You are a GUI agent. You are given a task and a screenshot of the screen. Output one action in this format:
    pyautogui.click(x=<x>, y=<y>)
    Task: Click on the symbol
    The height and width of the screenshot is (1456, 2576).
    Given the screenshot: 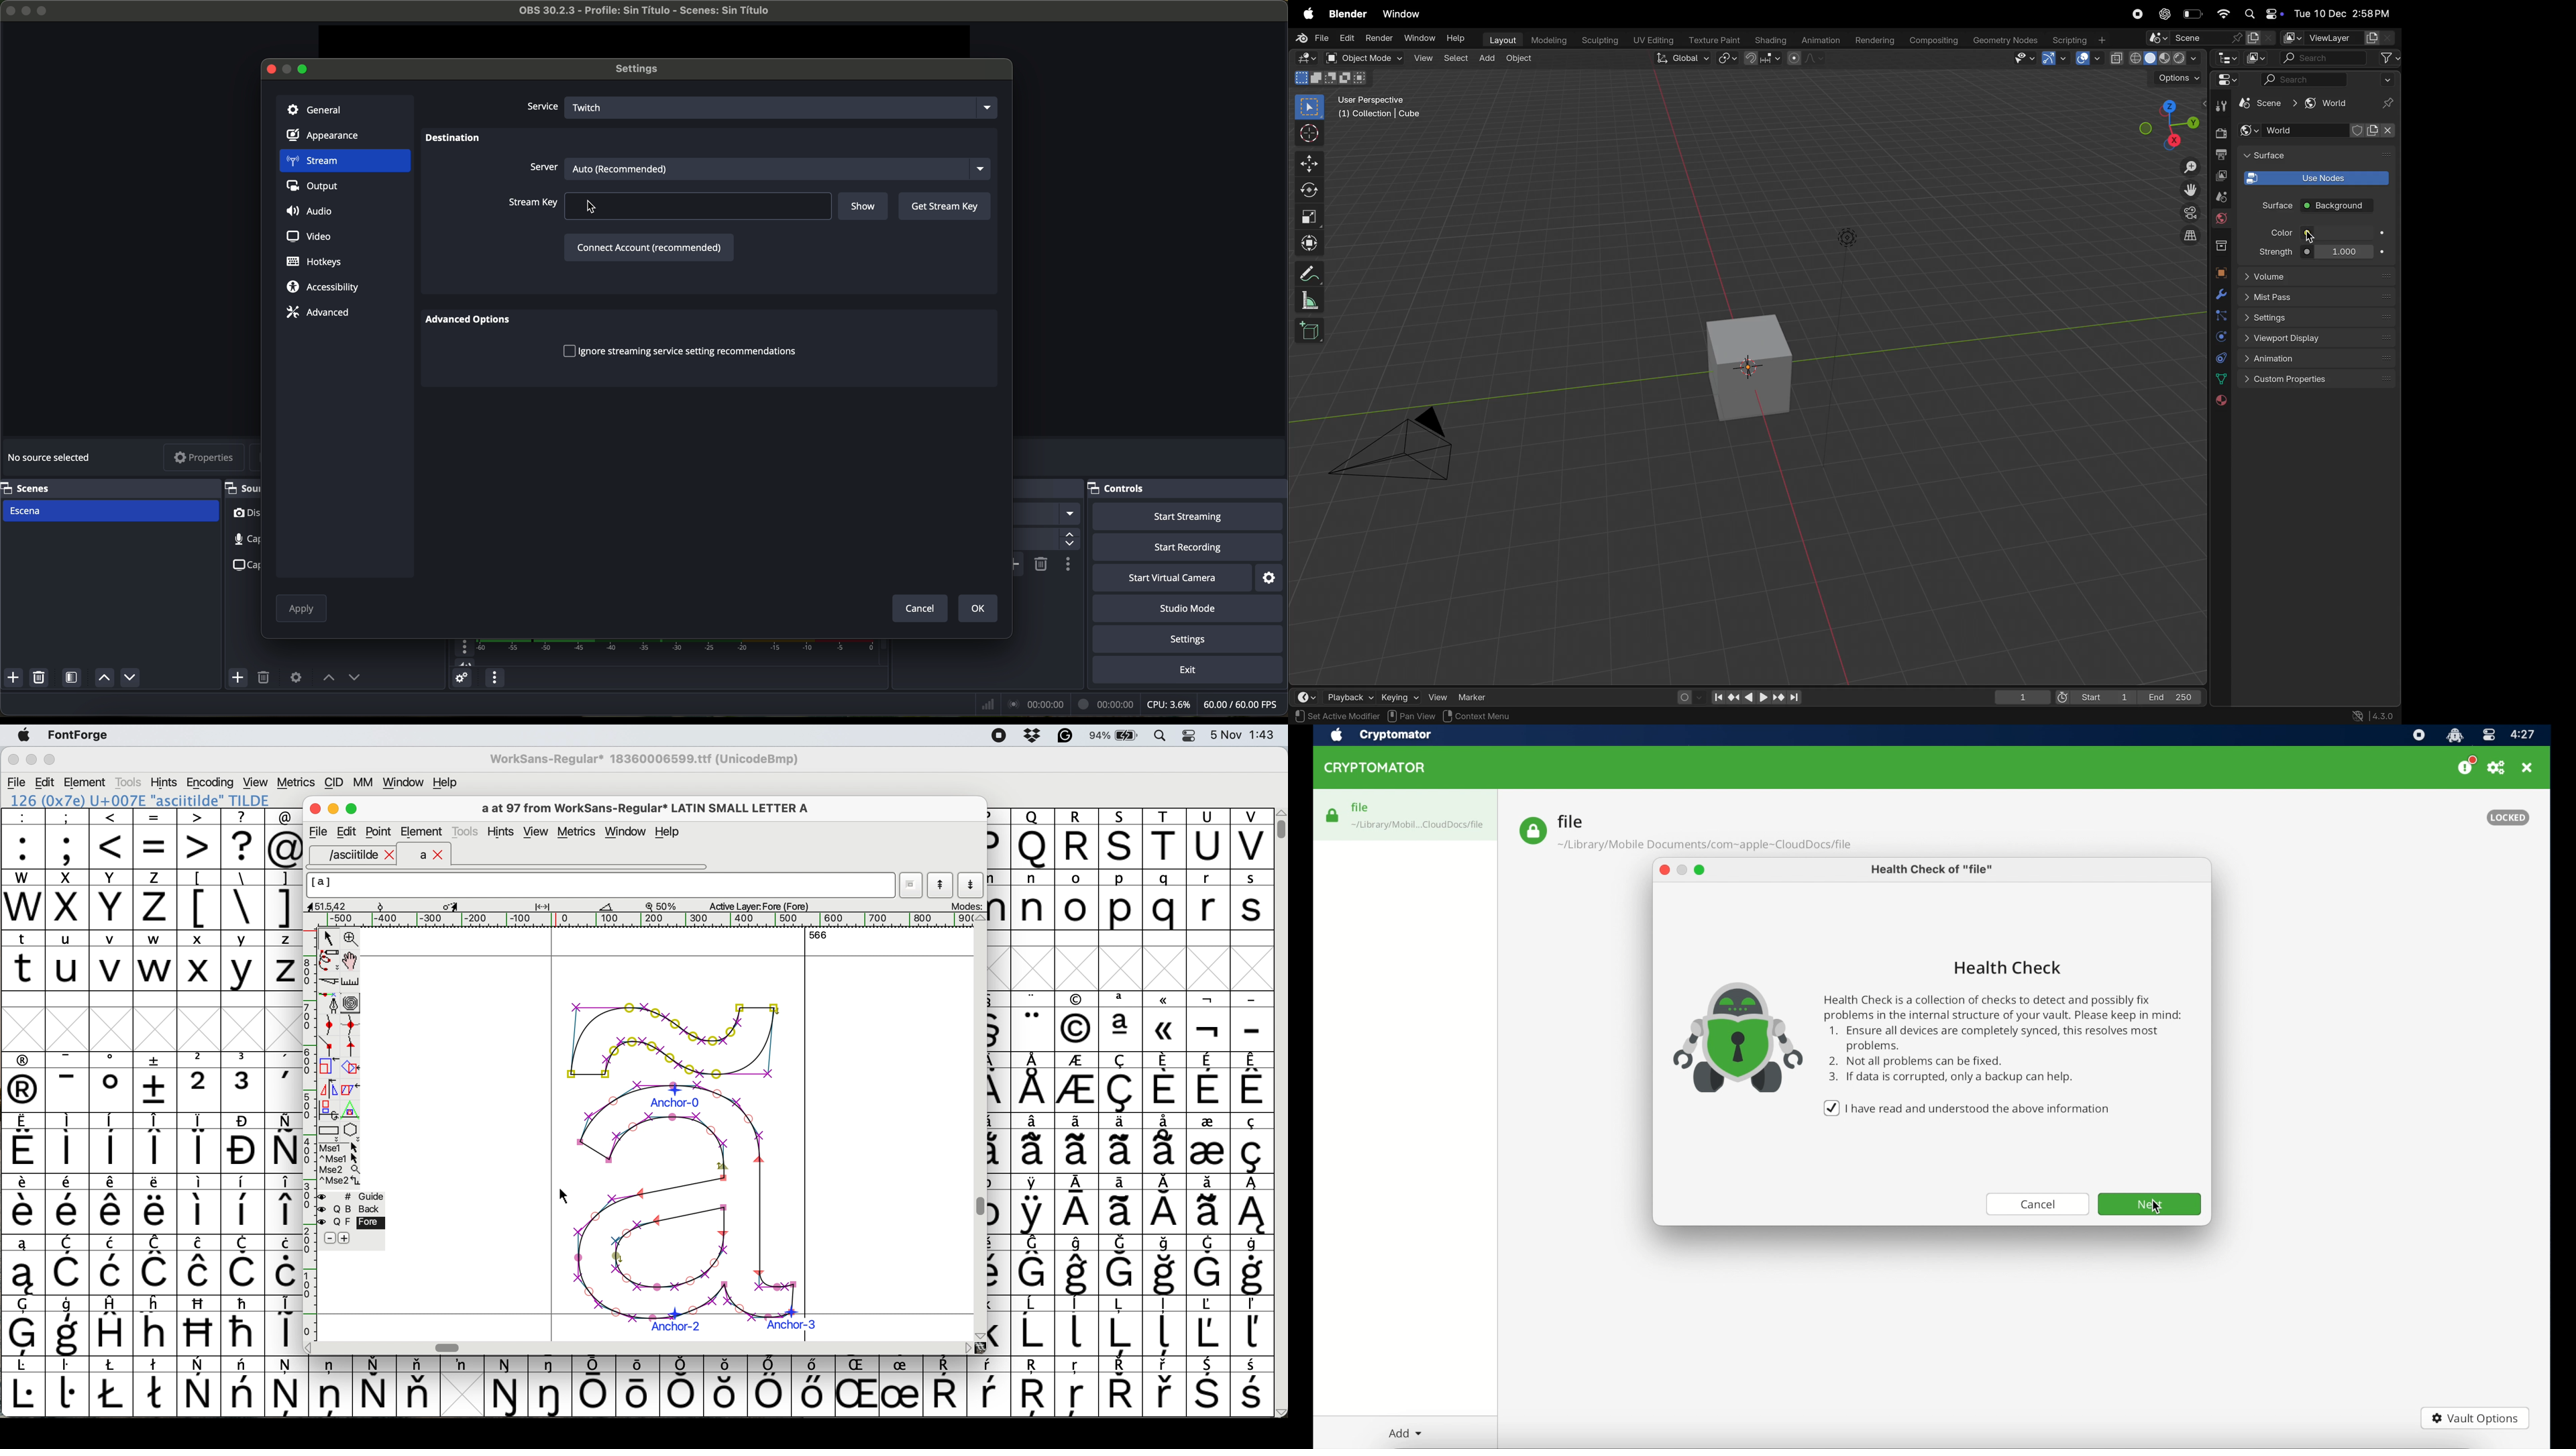 What is the action you would take?
    pyautogui.click(x=200, y=1388)
    